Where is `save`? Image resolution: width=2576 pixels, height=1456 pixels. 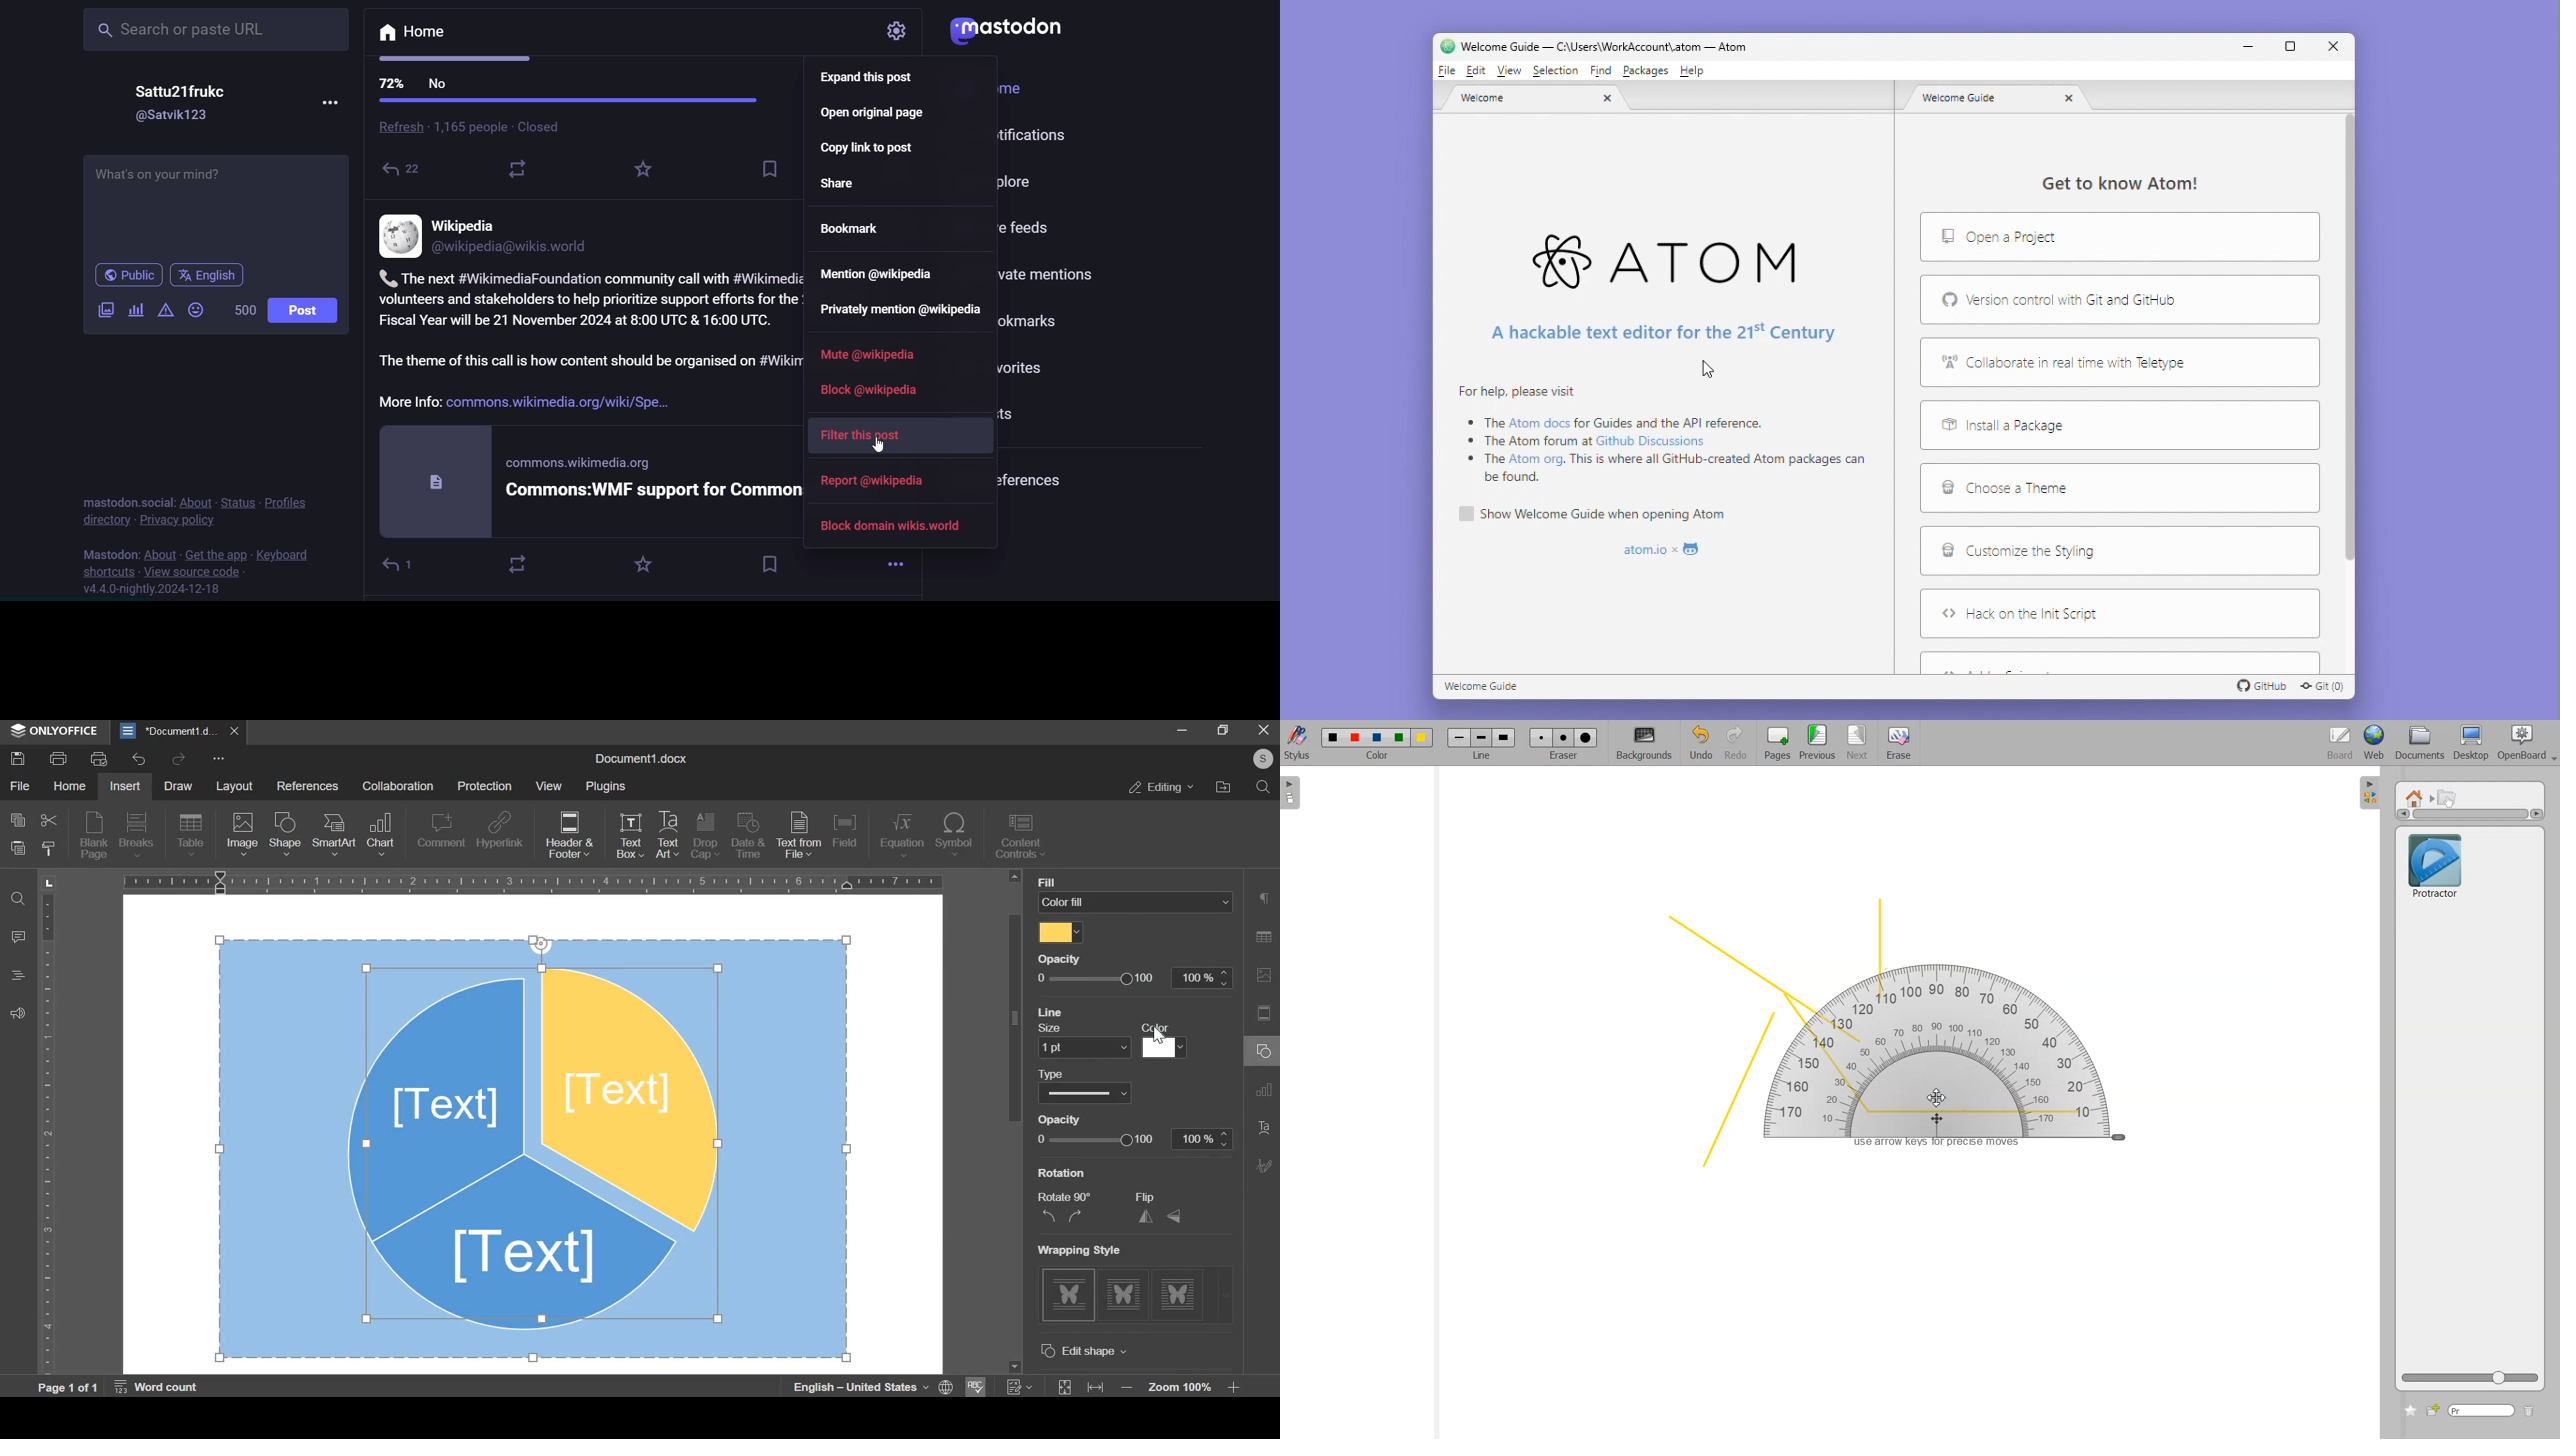
save is located at coordinates (772, 169).